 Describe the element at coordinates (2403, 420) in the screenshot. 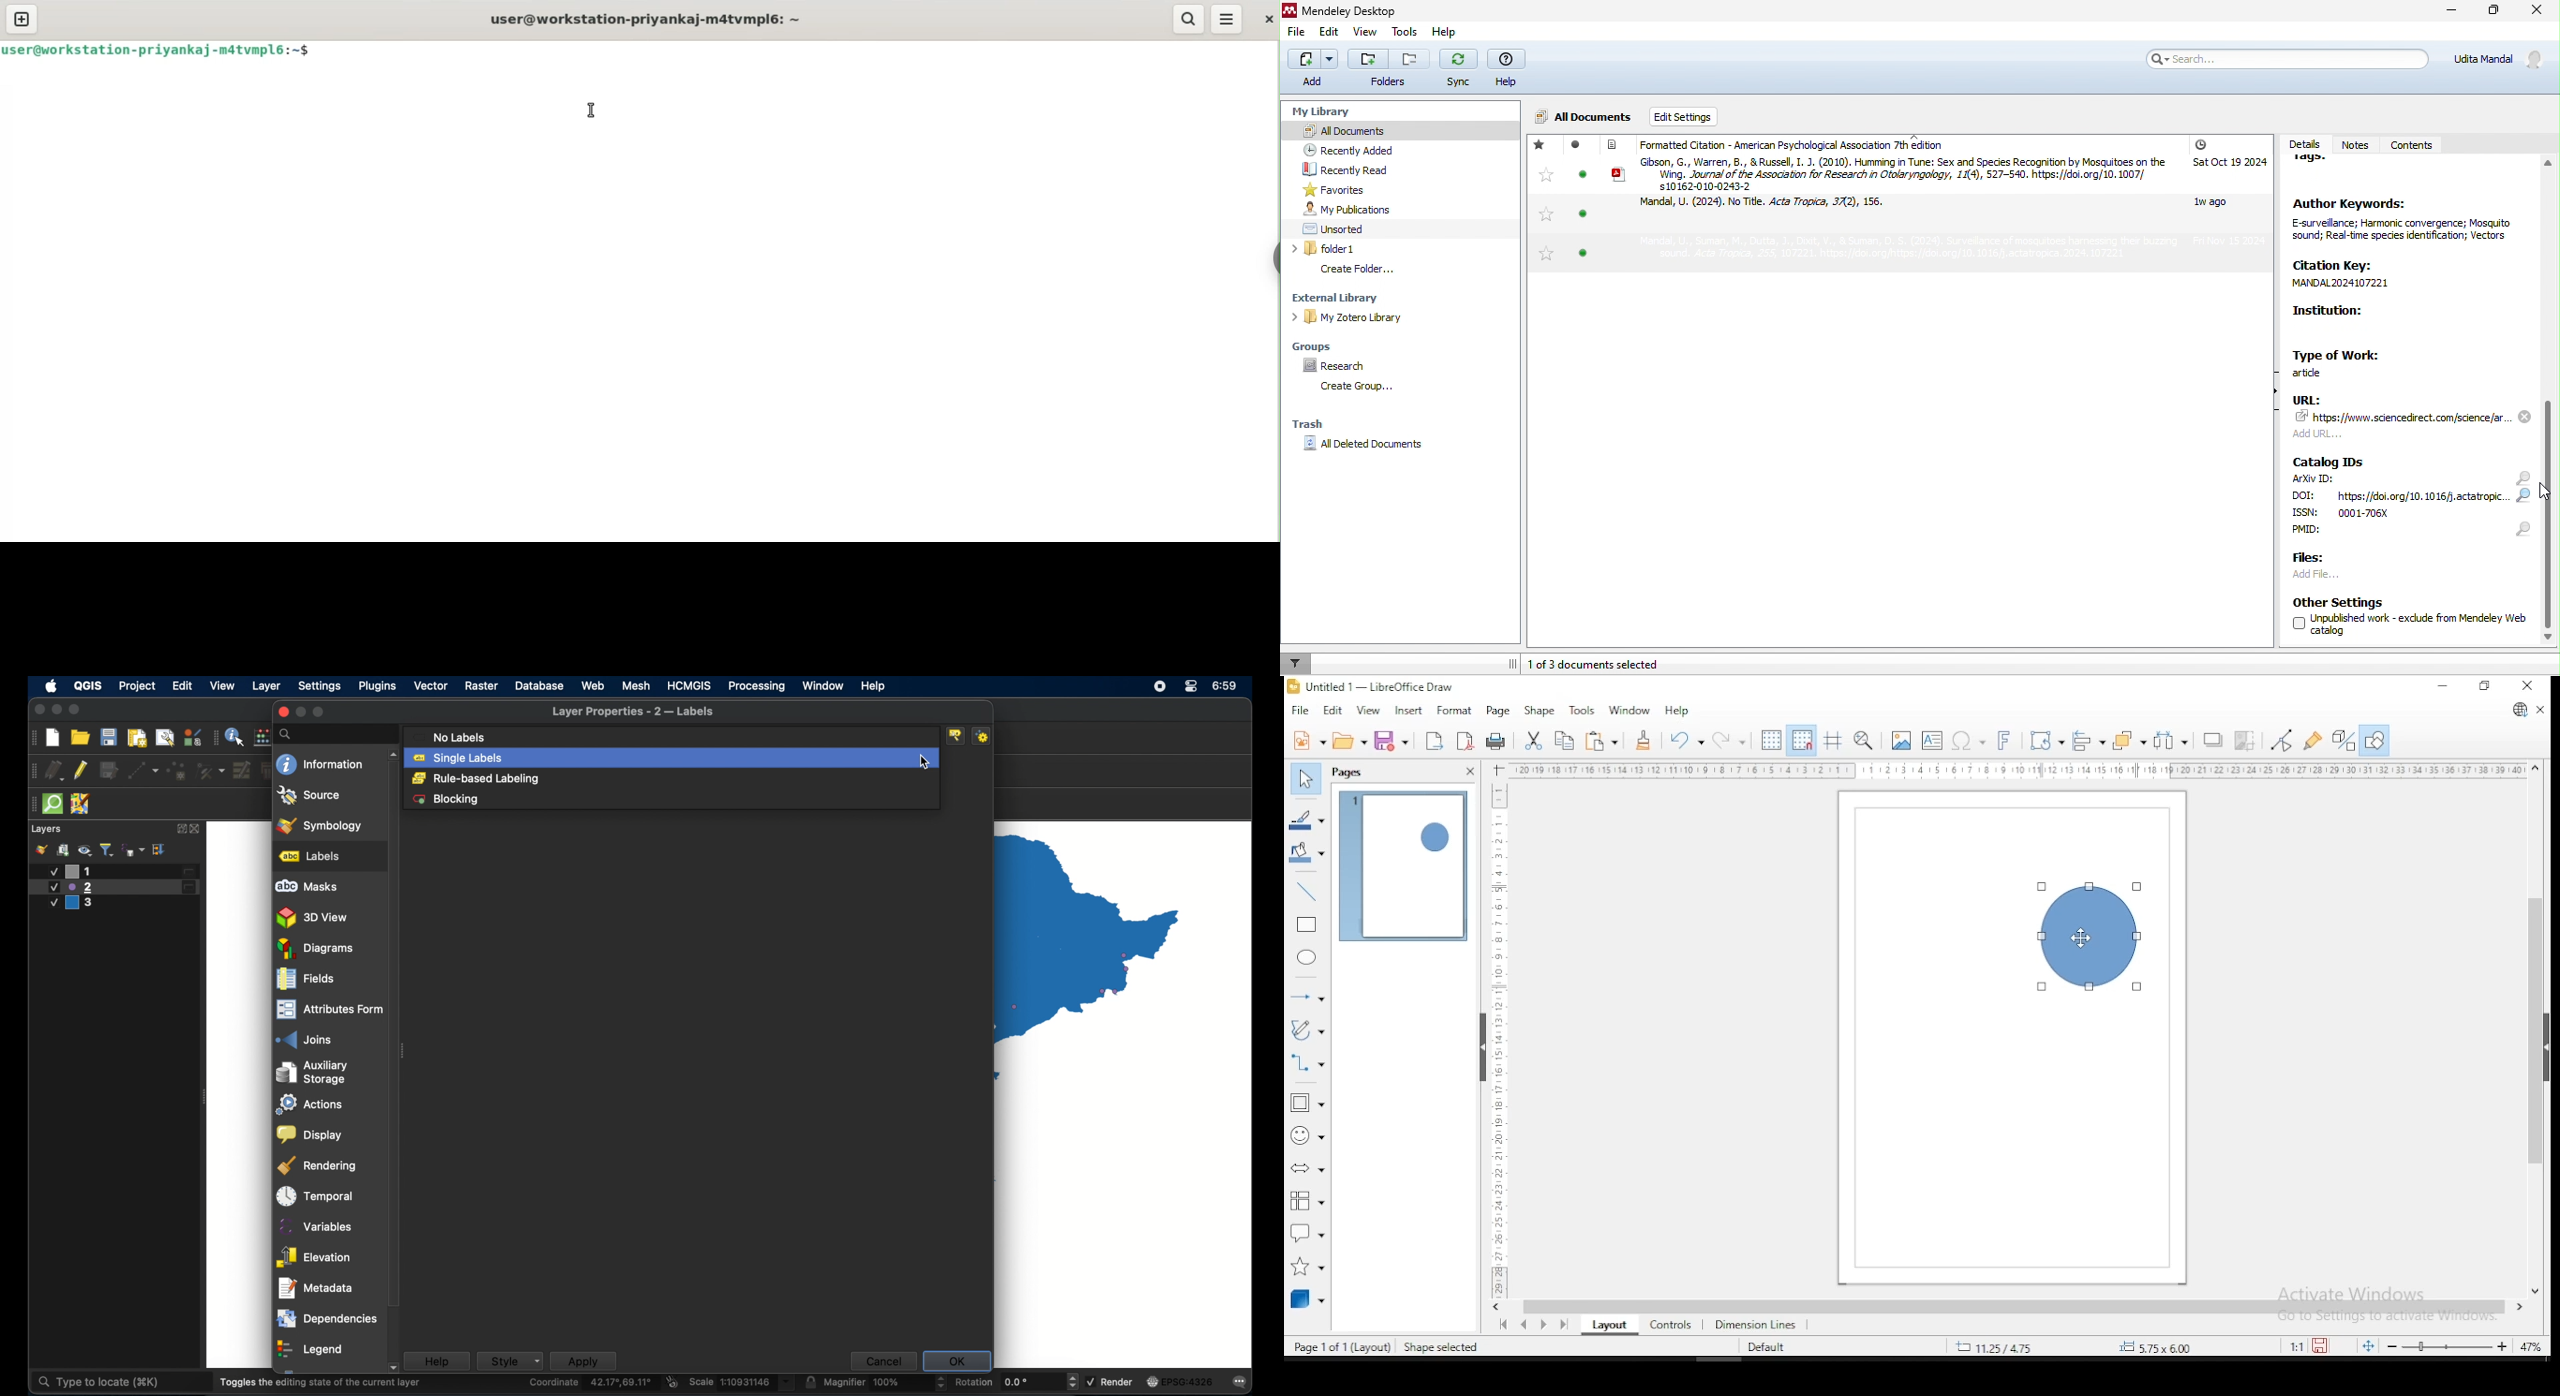

I see `URL:
5 hitpss fw, sciencedrect,comscience/ar.
Add URL` at that location.